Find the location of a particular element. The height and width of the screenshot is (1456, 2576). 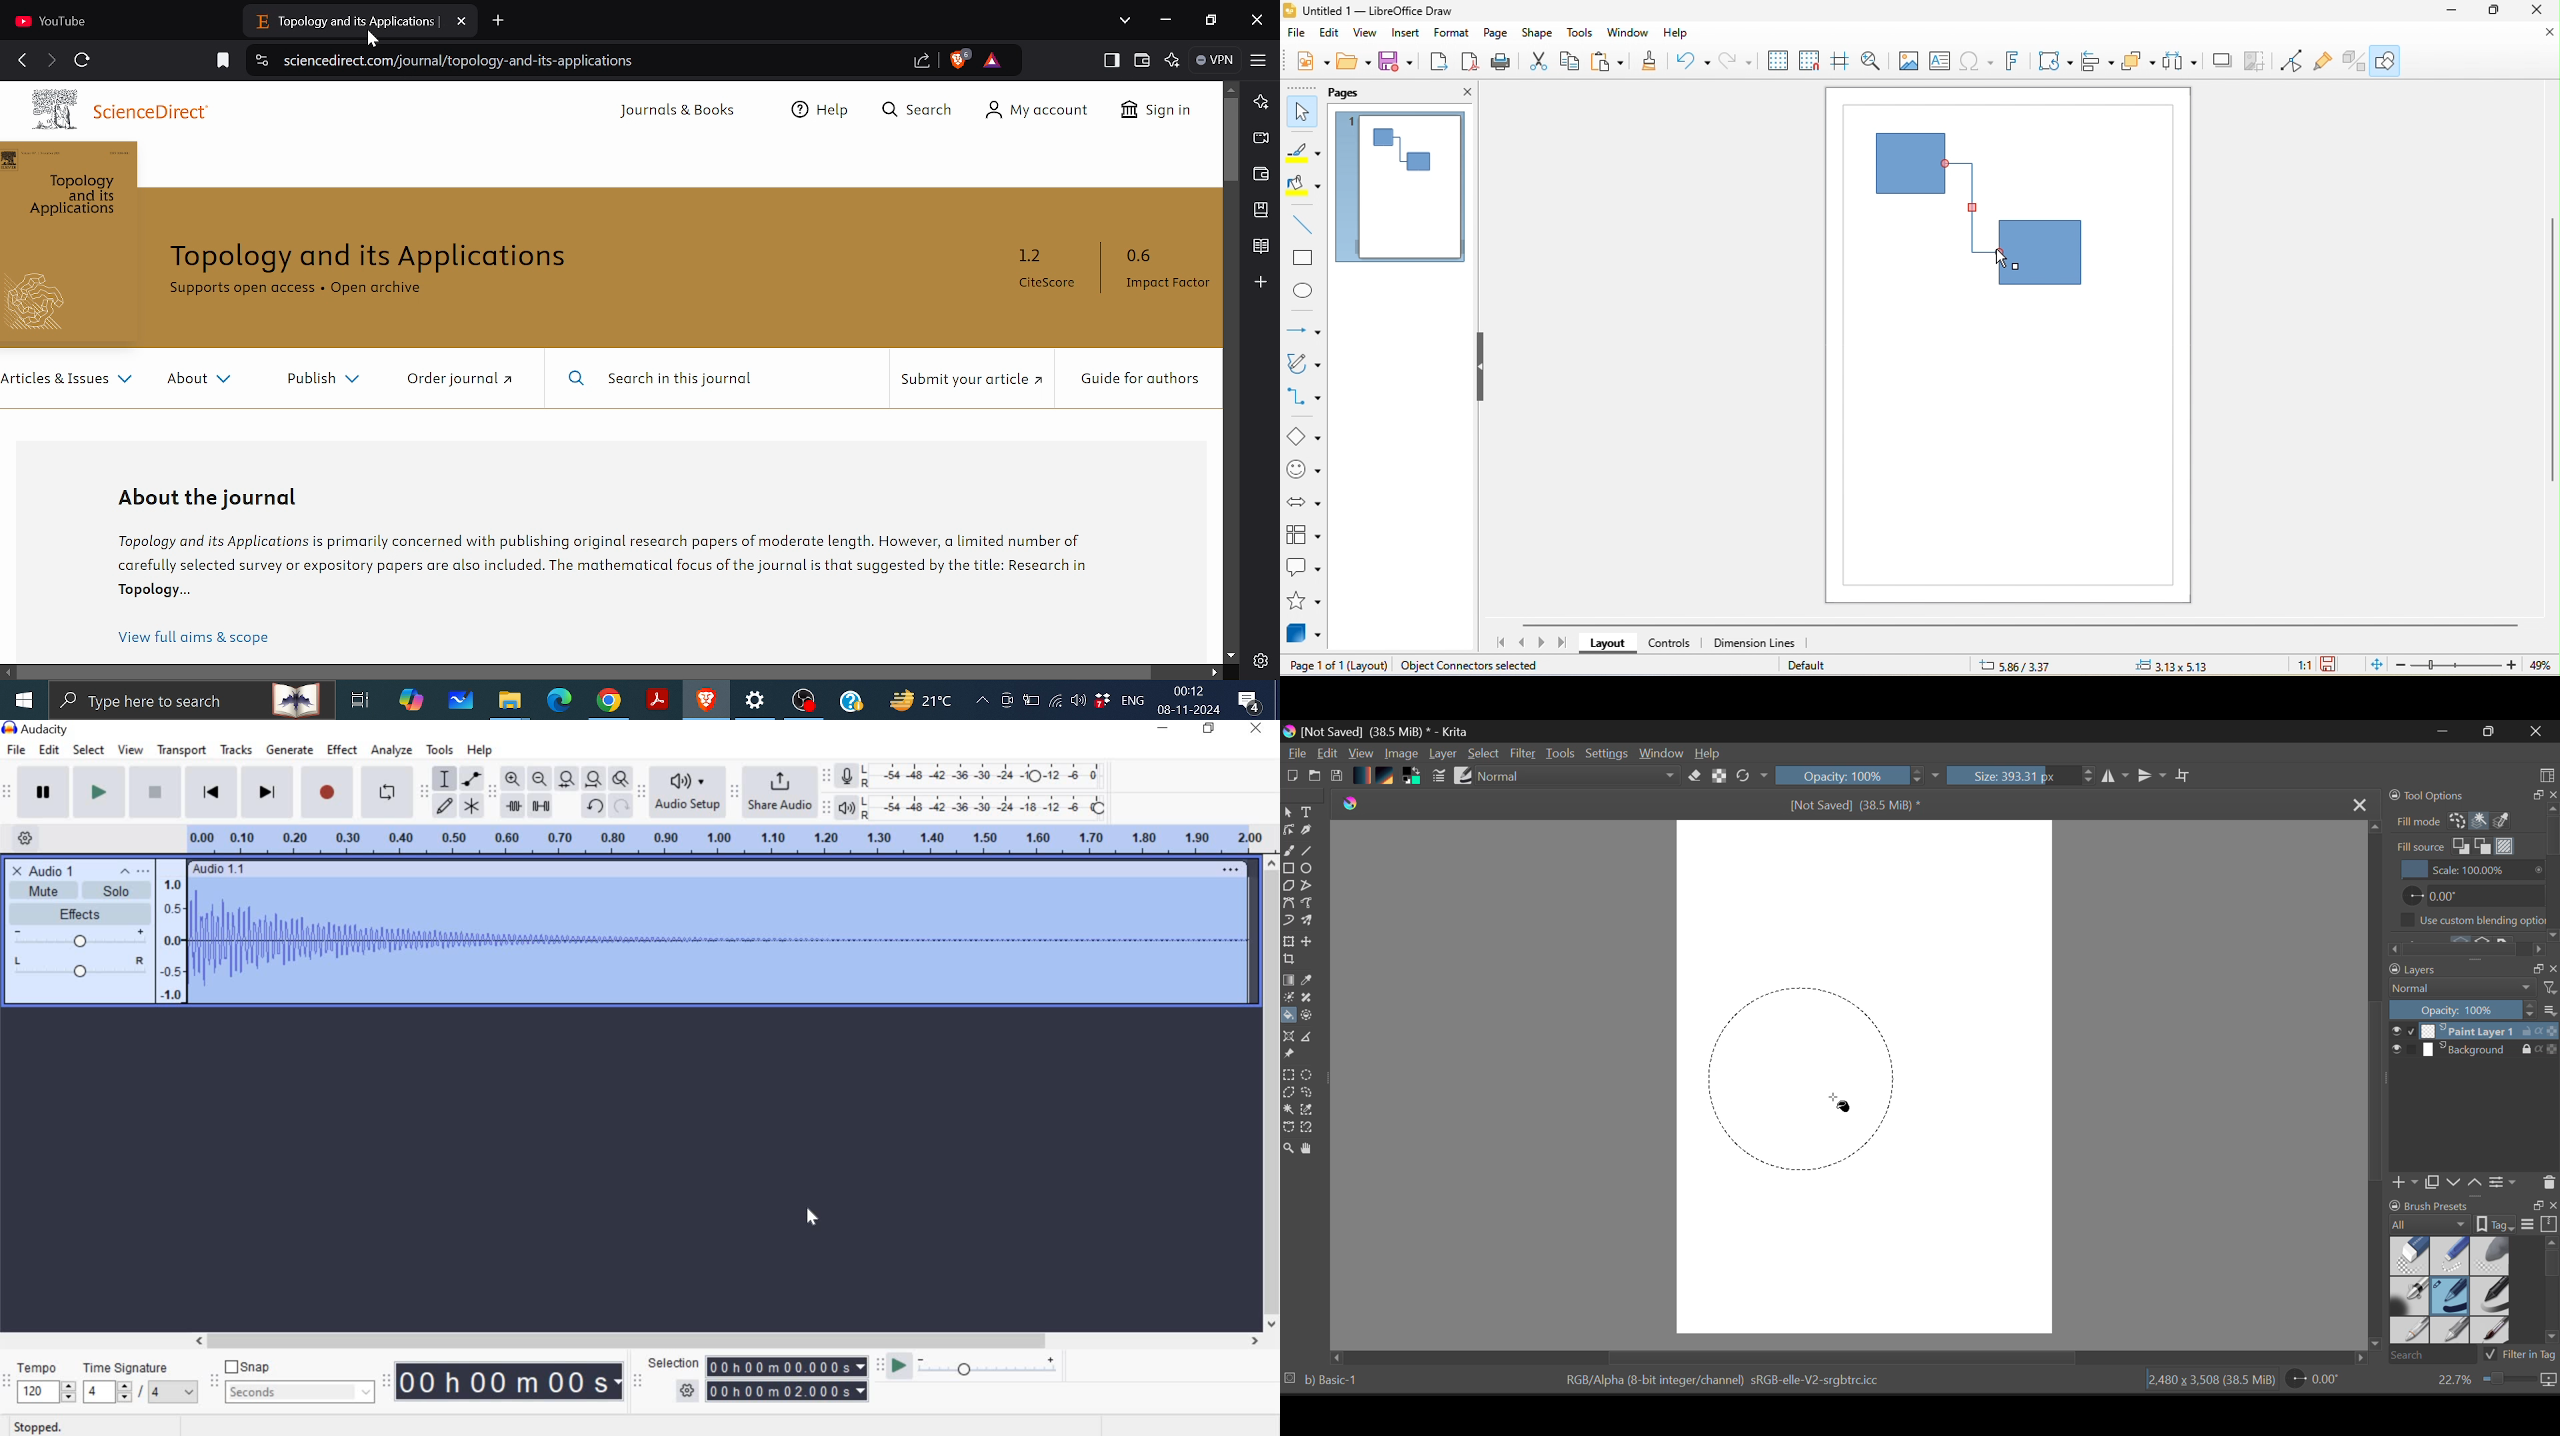

flow chart is located at coordinates (1305, 536).